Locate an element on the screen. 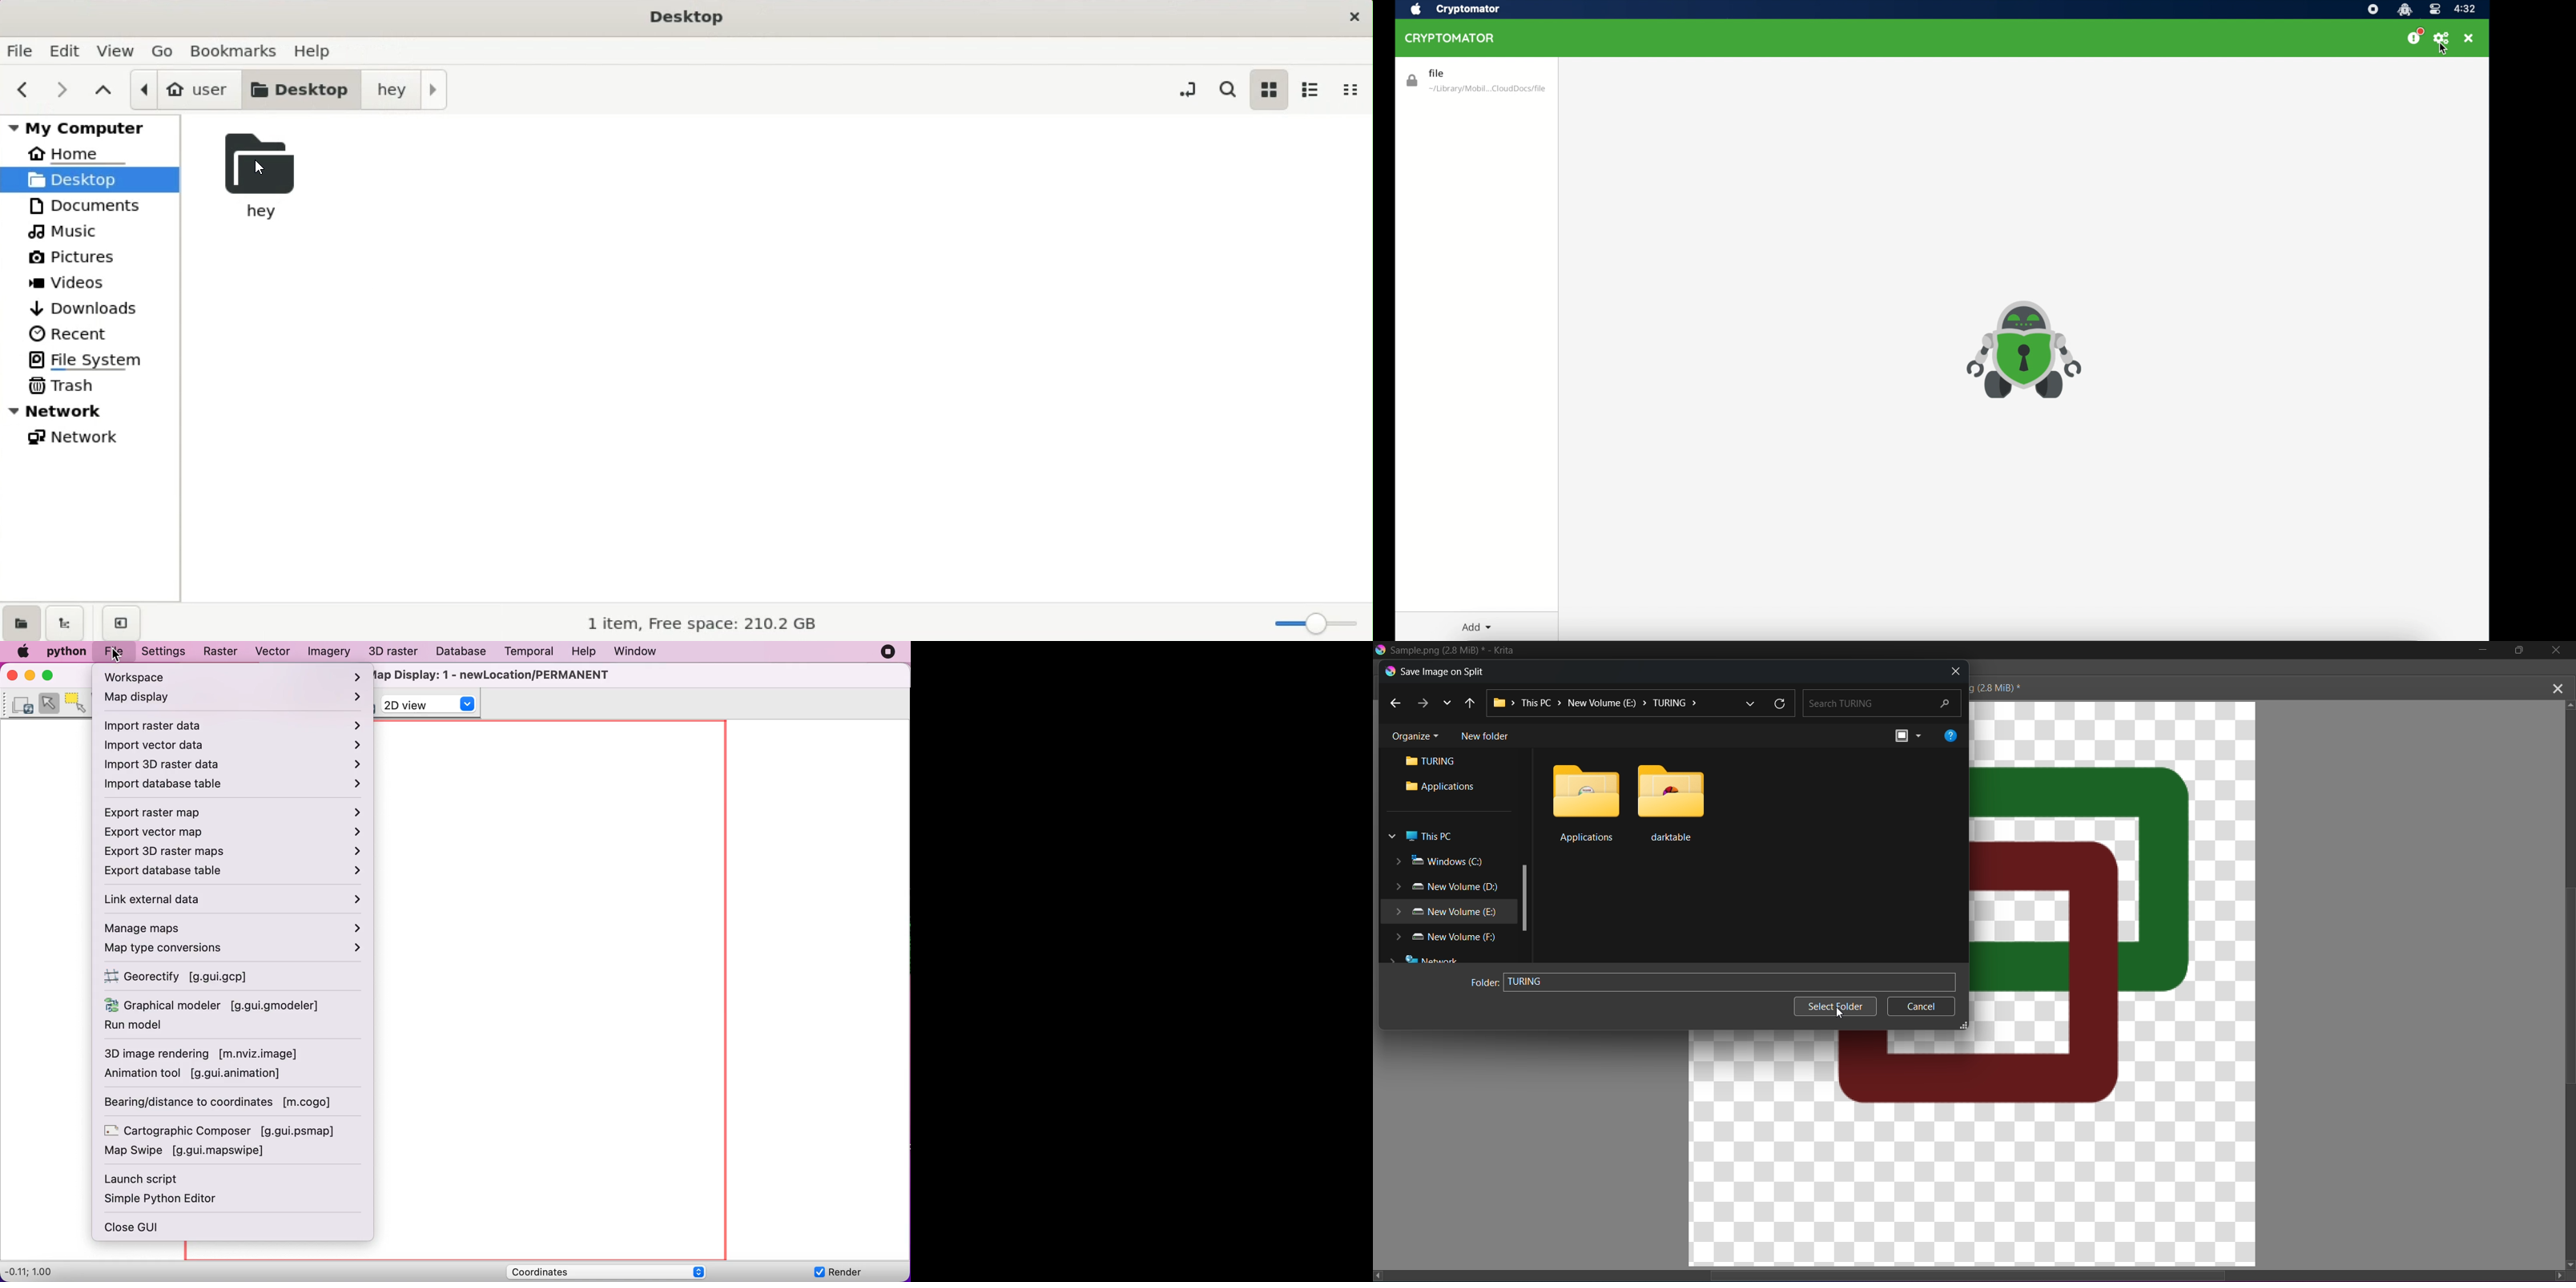 This screenshot has width=2576, height=1288. Scrollbar is located at coordinates (1524, 903).